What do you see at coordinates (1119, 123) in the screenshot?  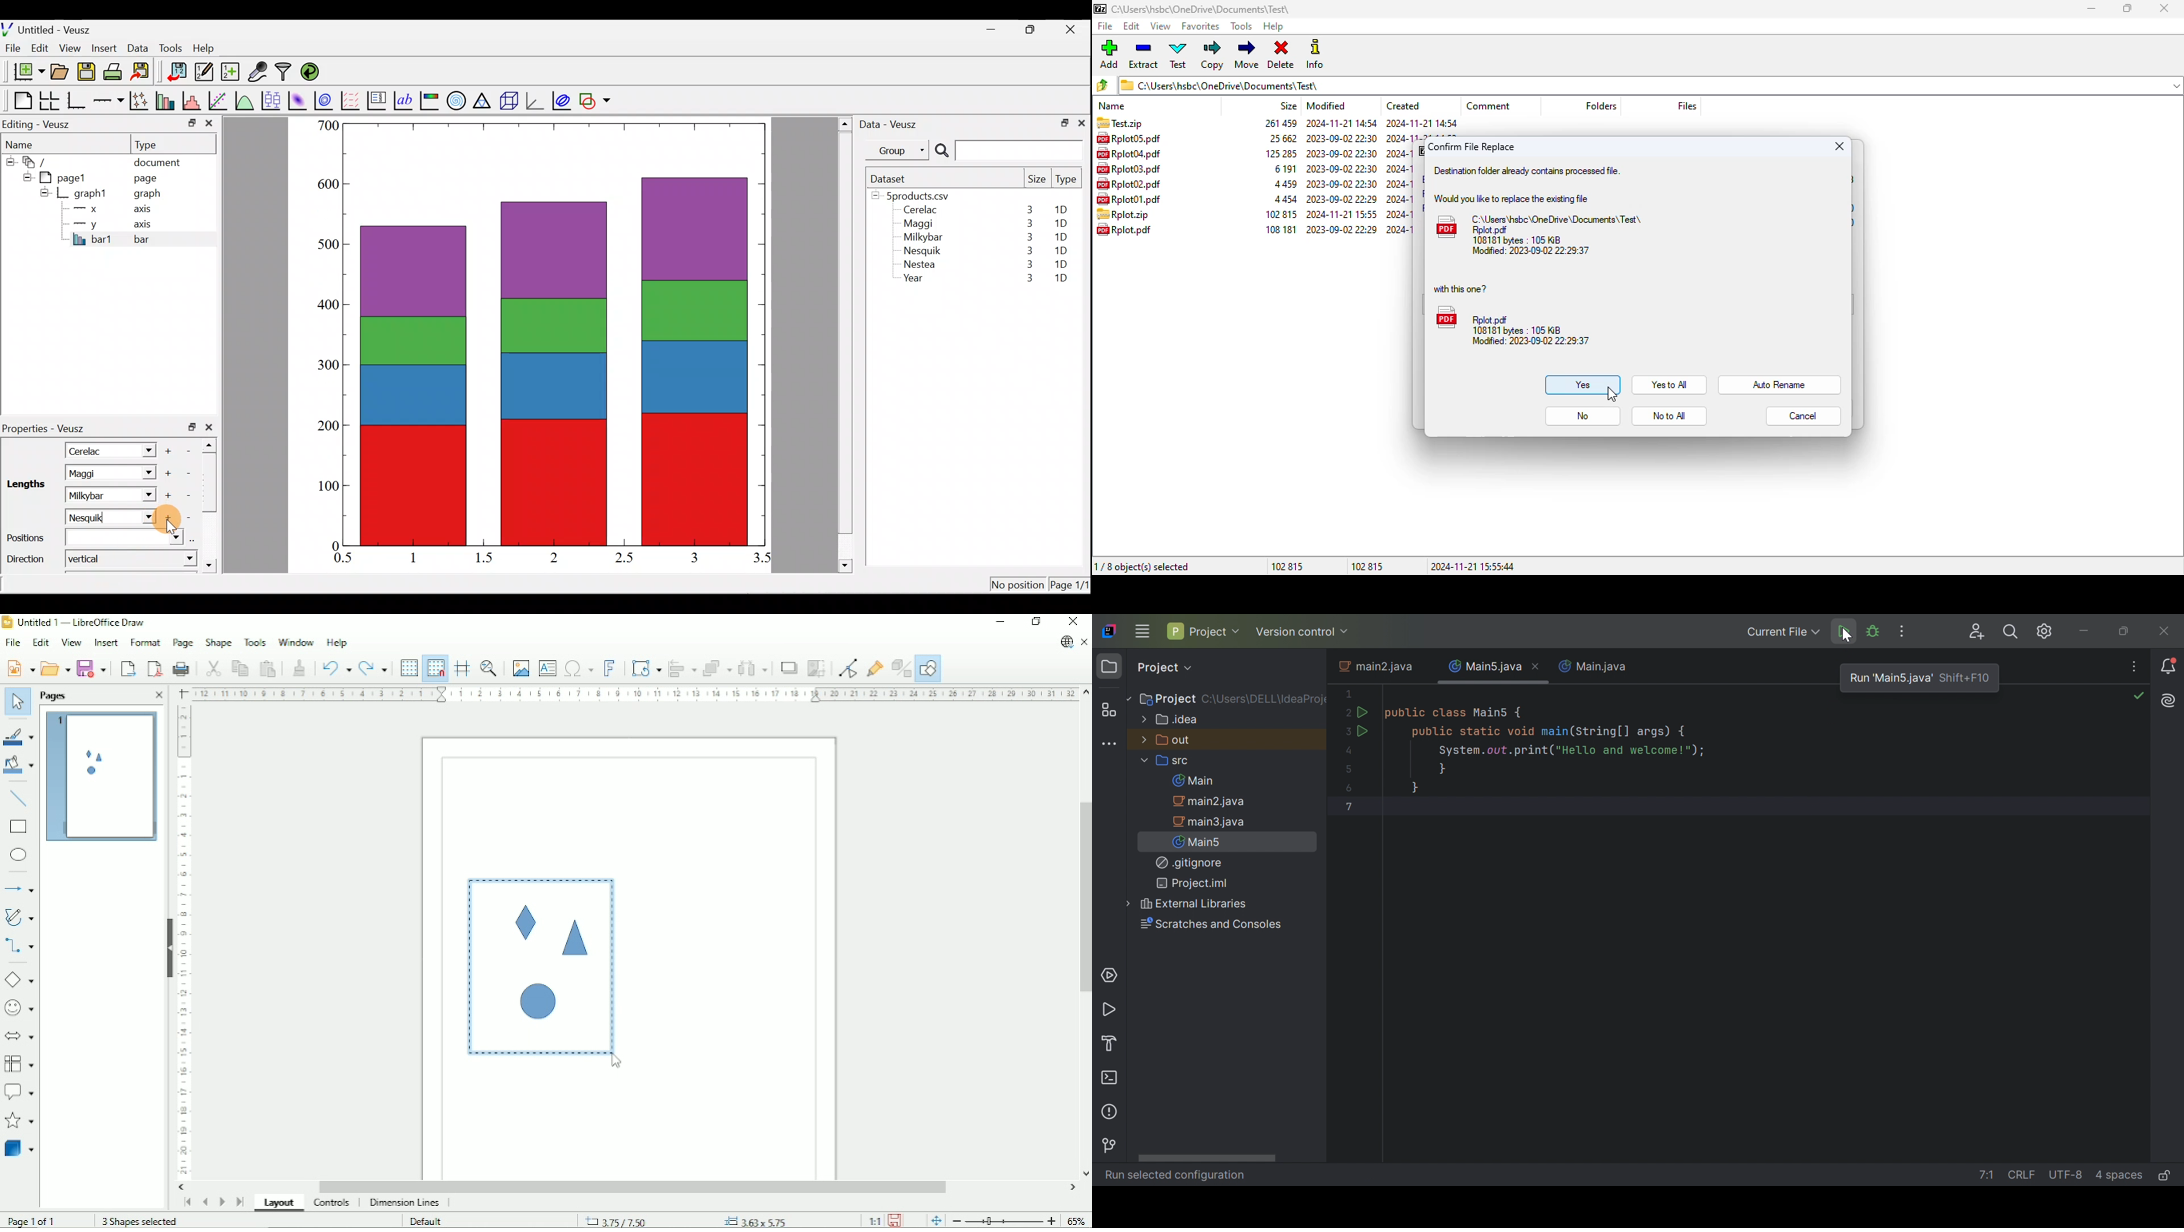 I see `Test.zip` at bounding box center [1119, 123].